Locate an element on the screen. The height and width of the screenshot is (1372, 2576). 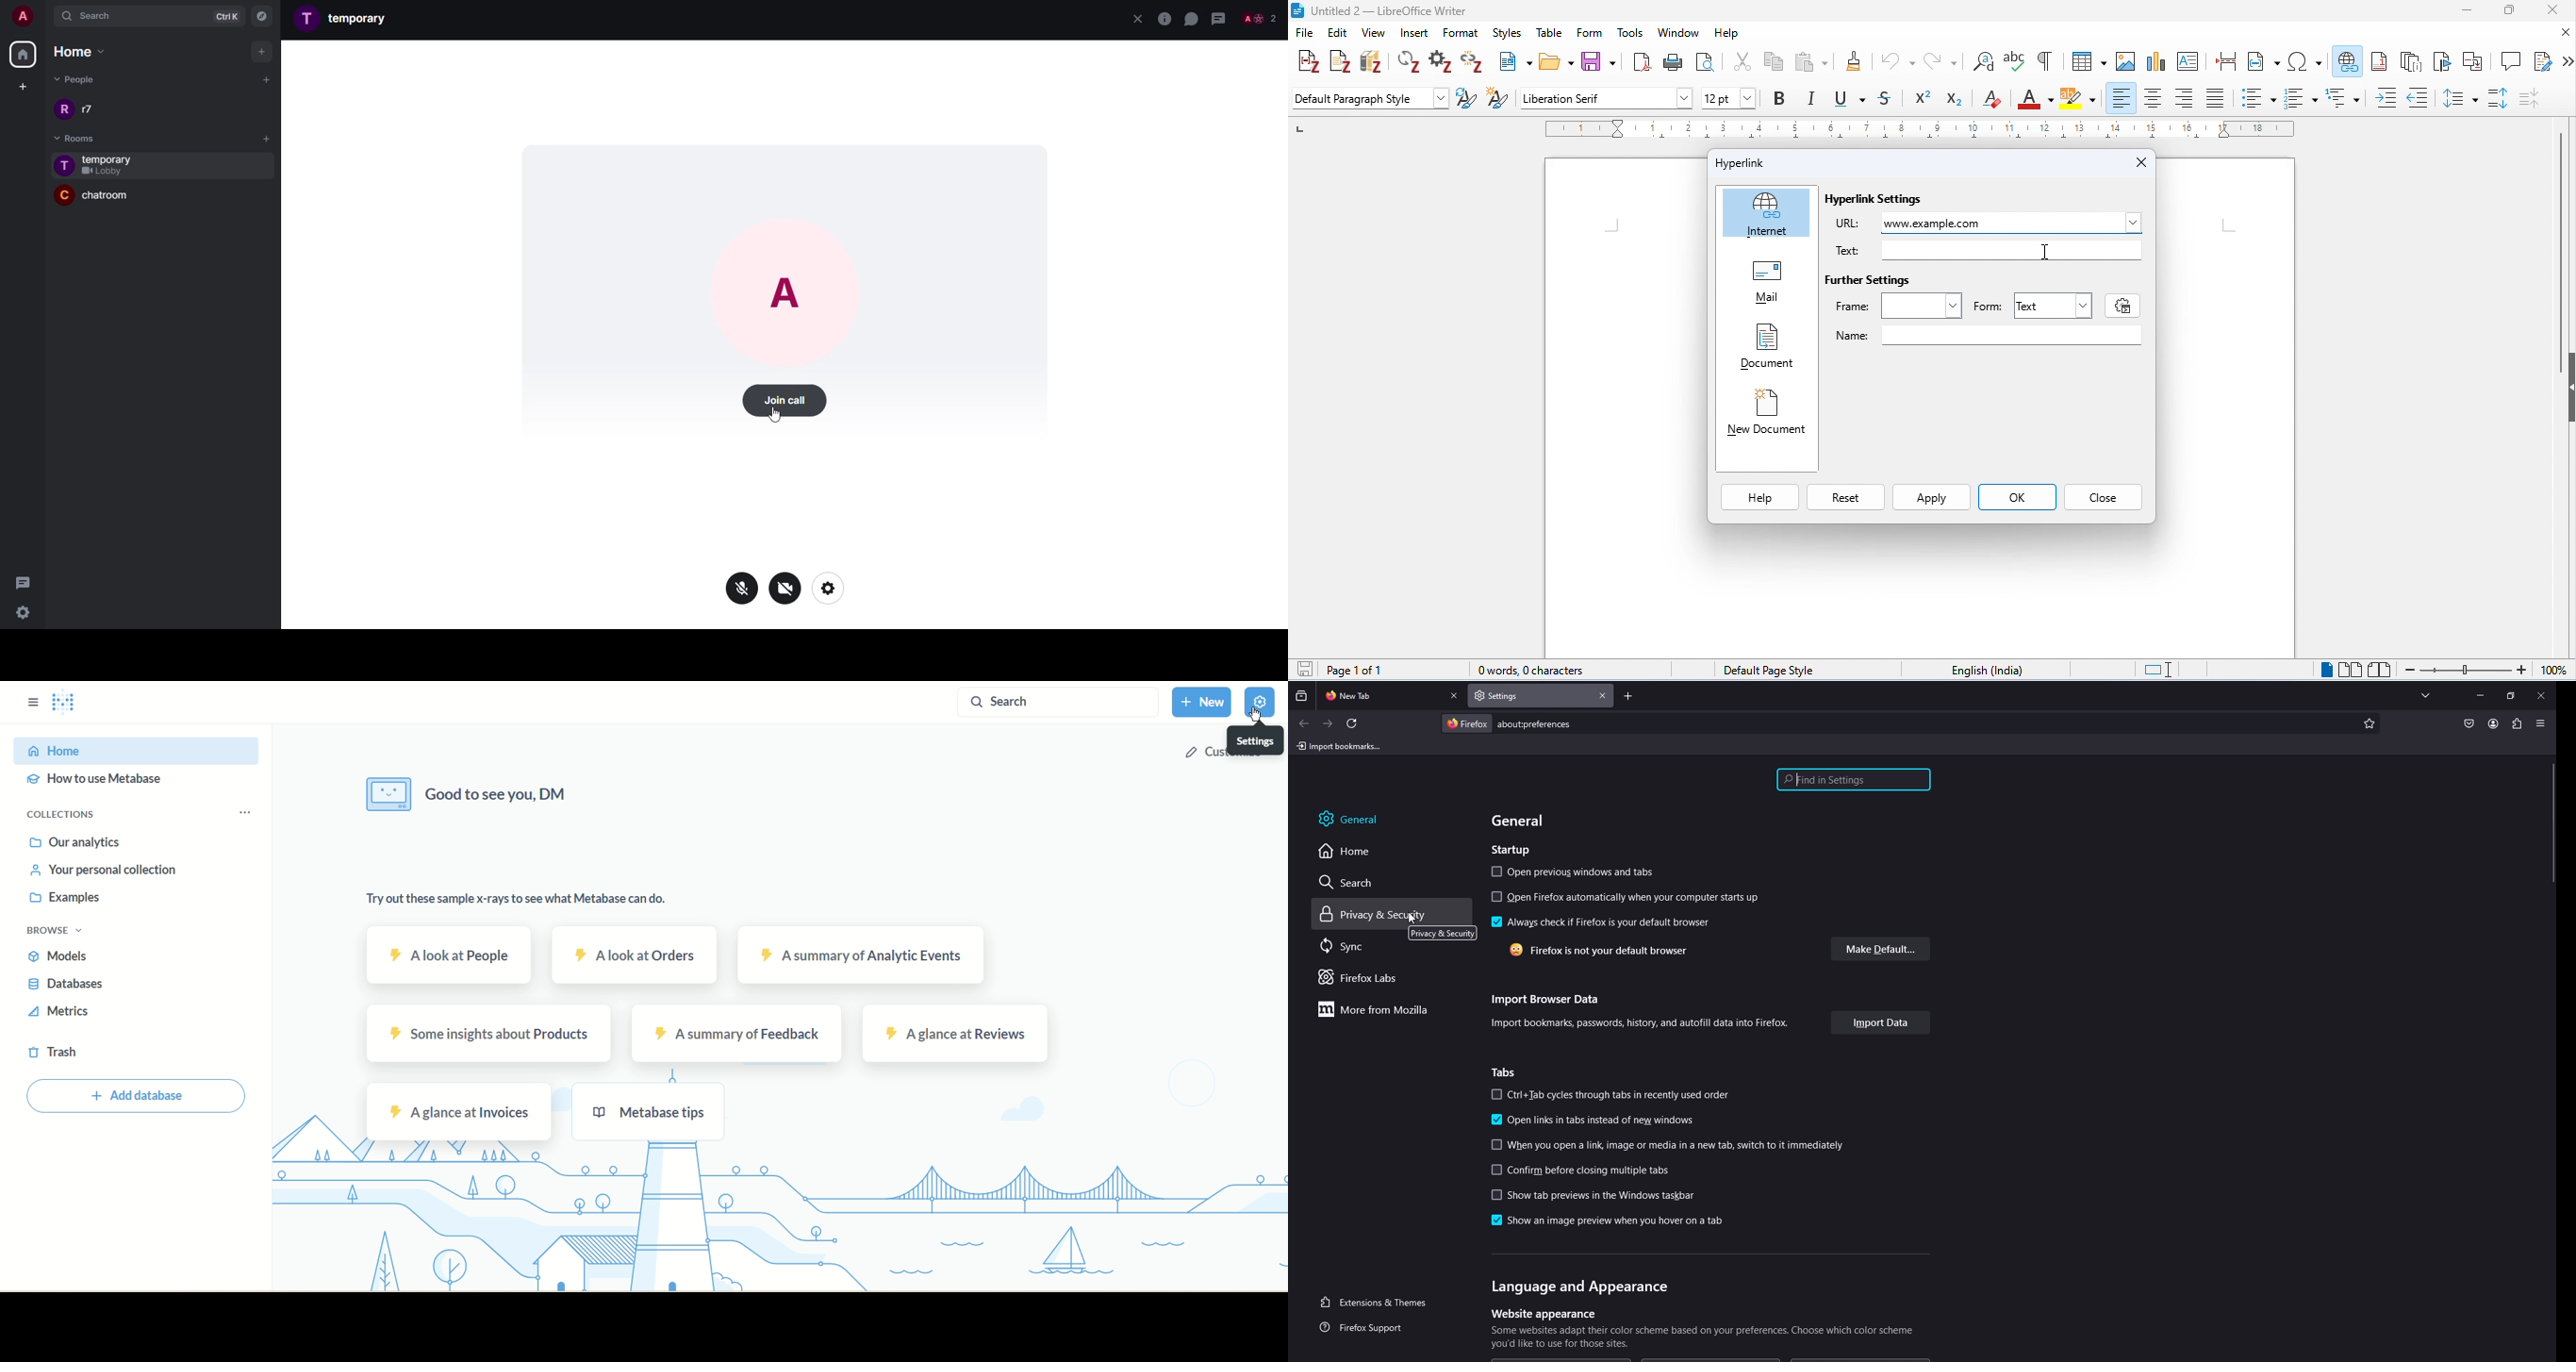
URL: is located at coordinates (1850, 220).